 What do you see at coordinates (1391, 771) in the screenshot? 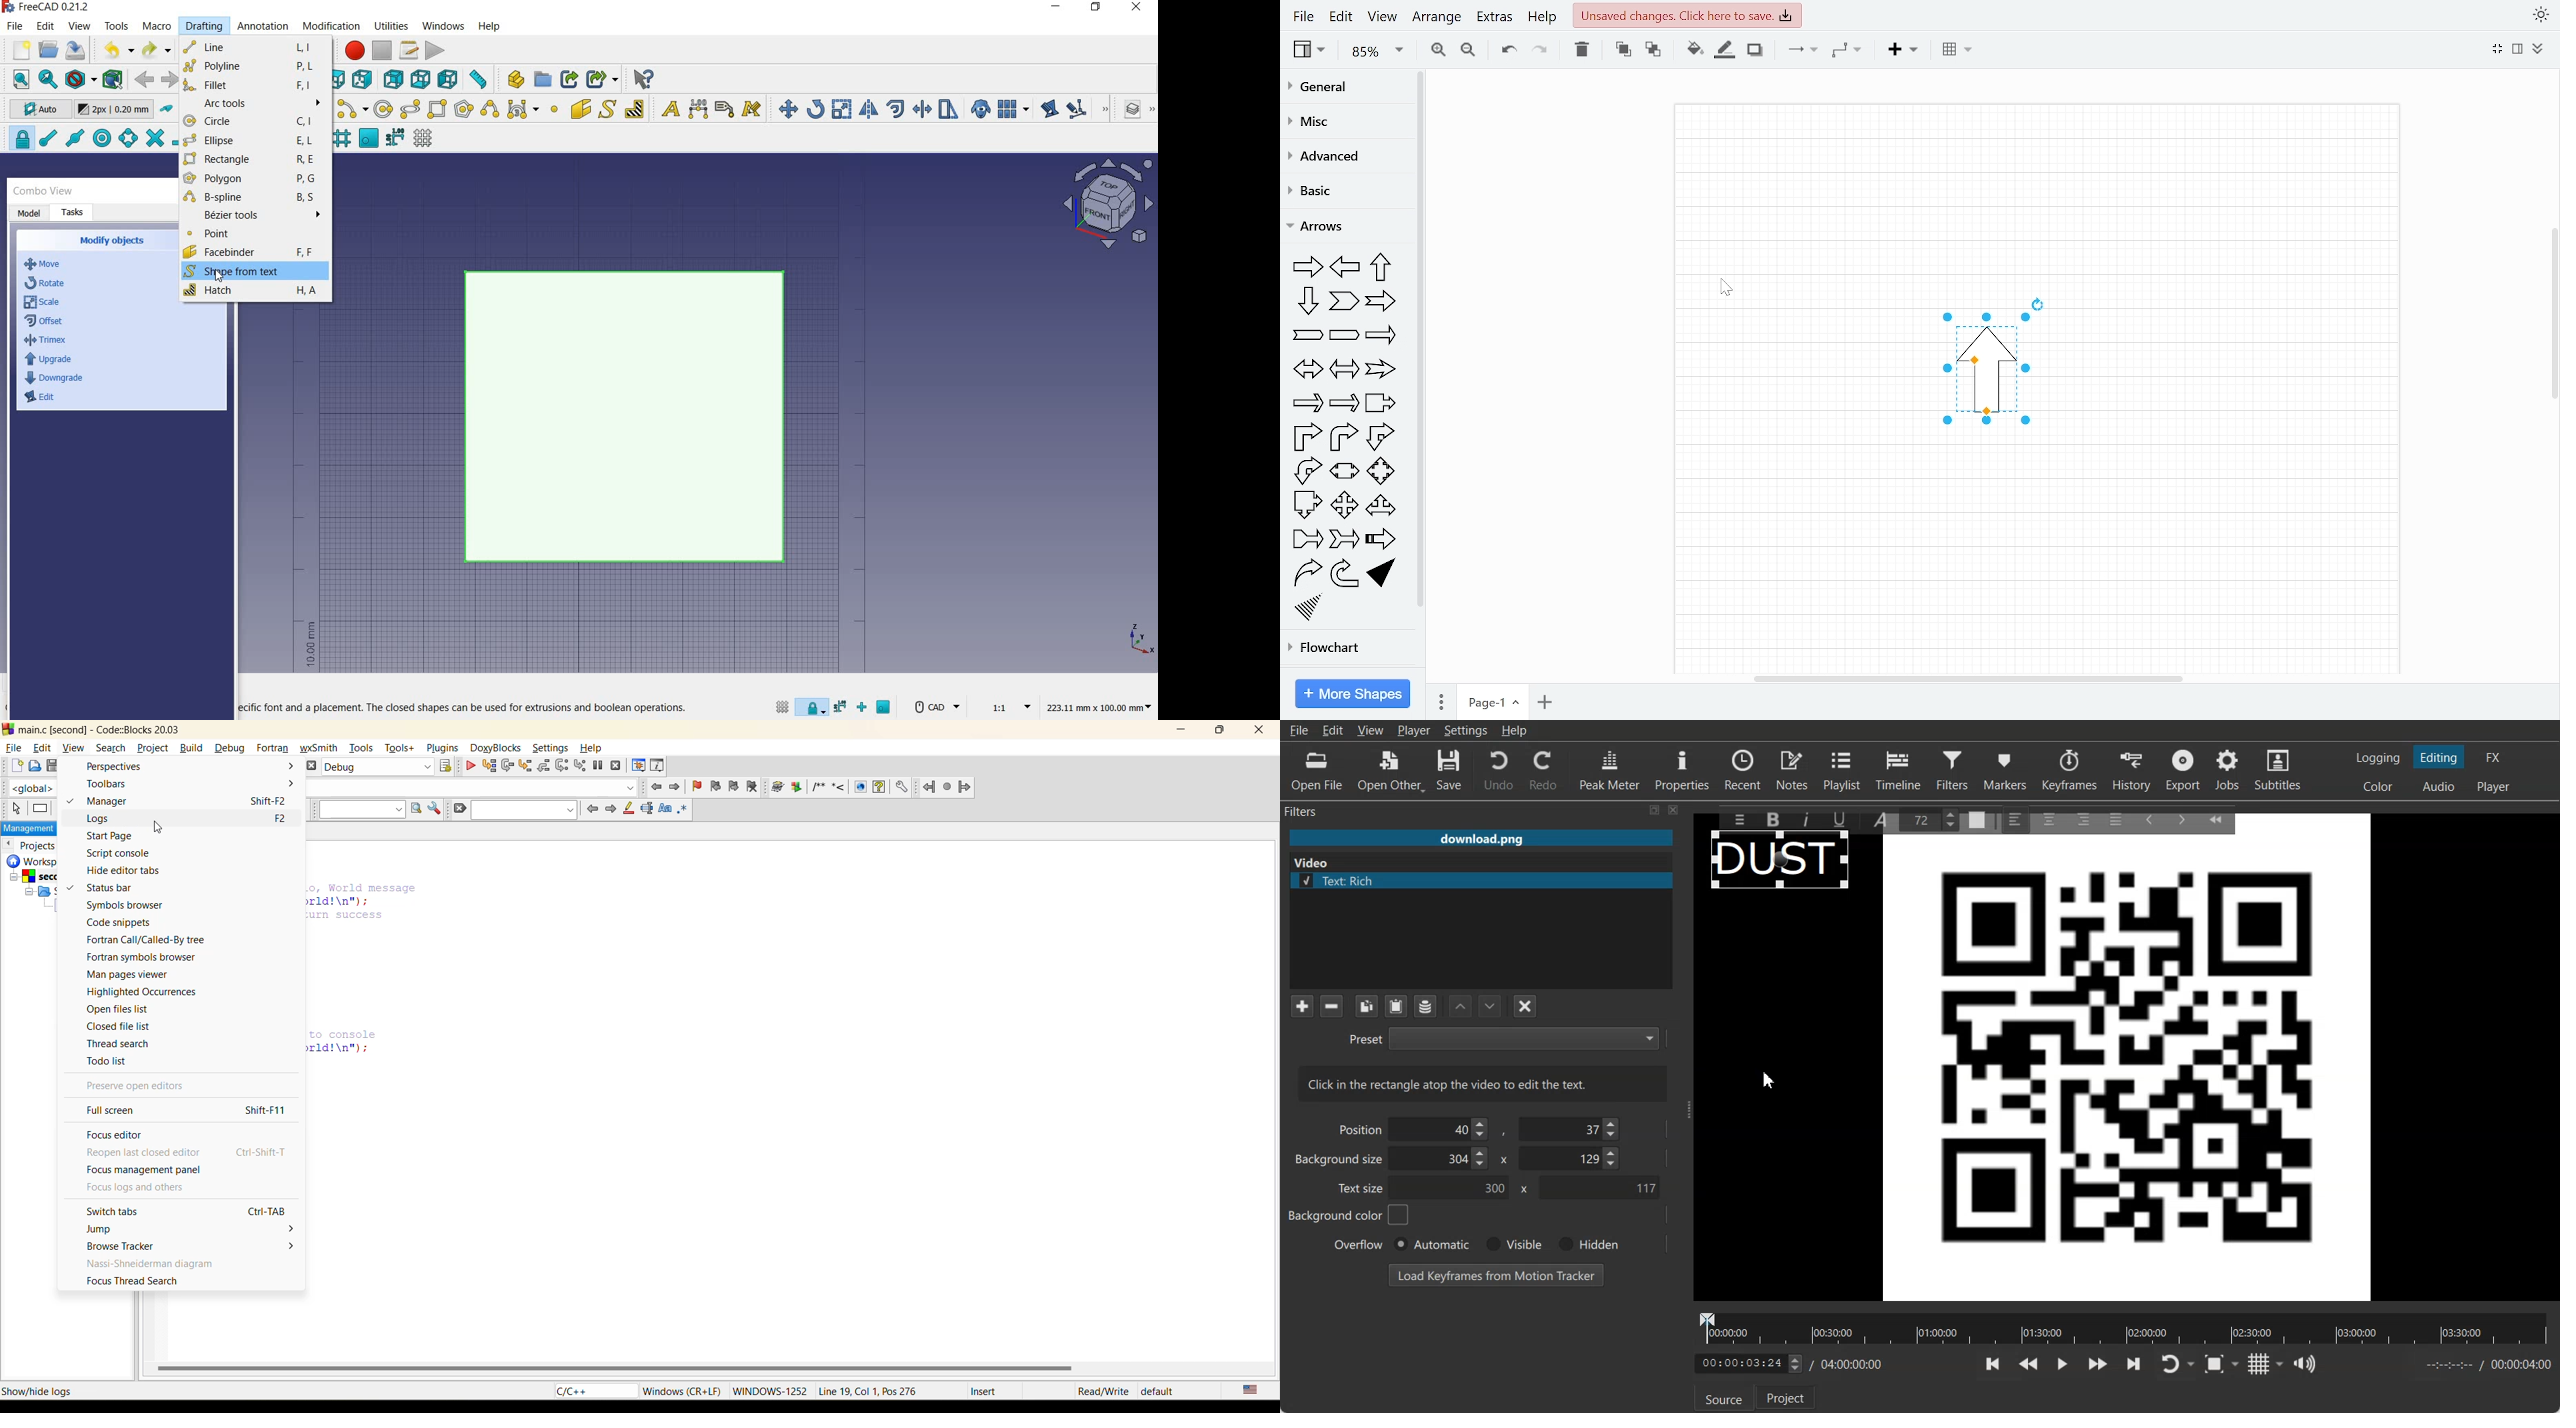
I see `Open Other` at bounding box center [1391, 771].